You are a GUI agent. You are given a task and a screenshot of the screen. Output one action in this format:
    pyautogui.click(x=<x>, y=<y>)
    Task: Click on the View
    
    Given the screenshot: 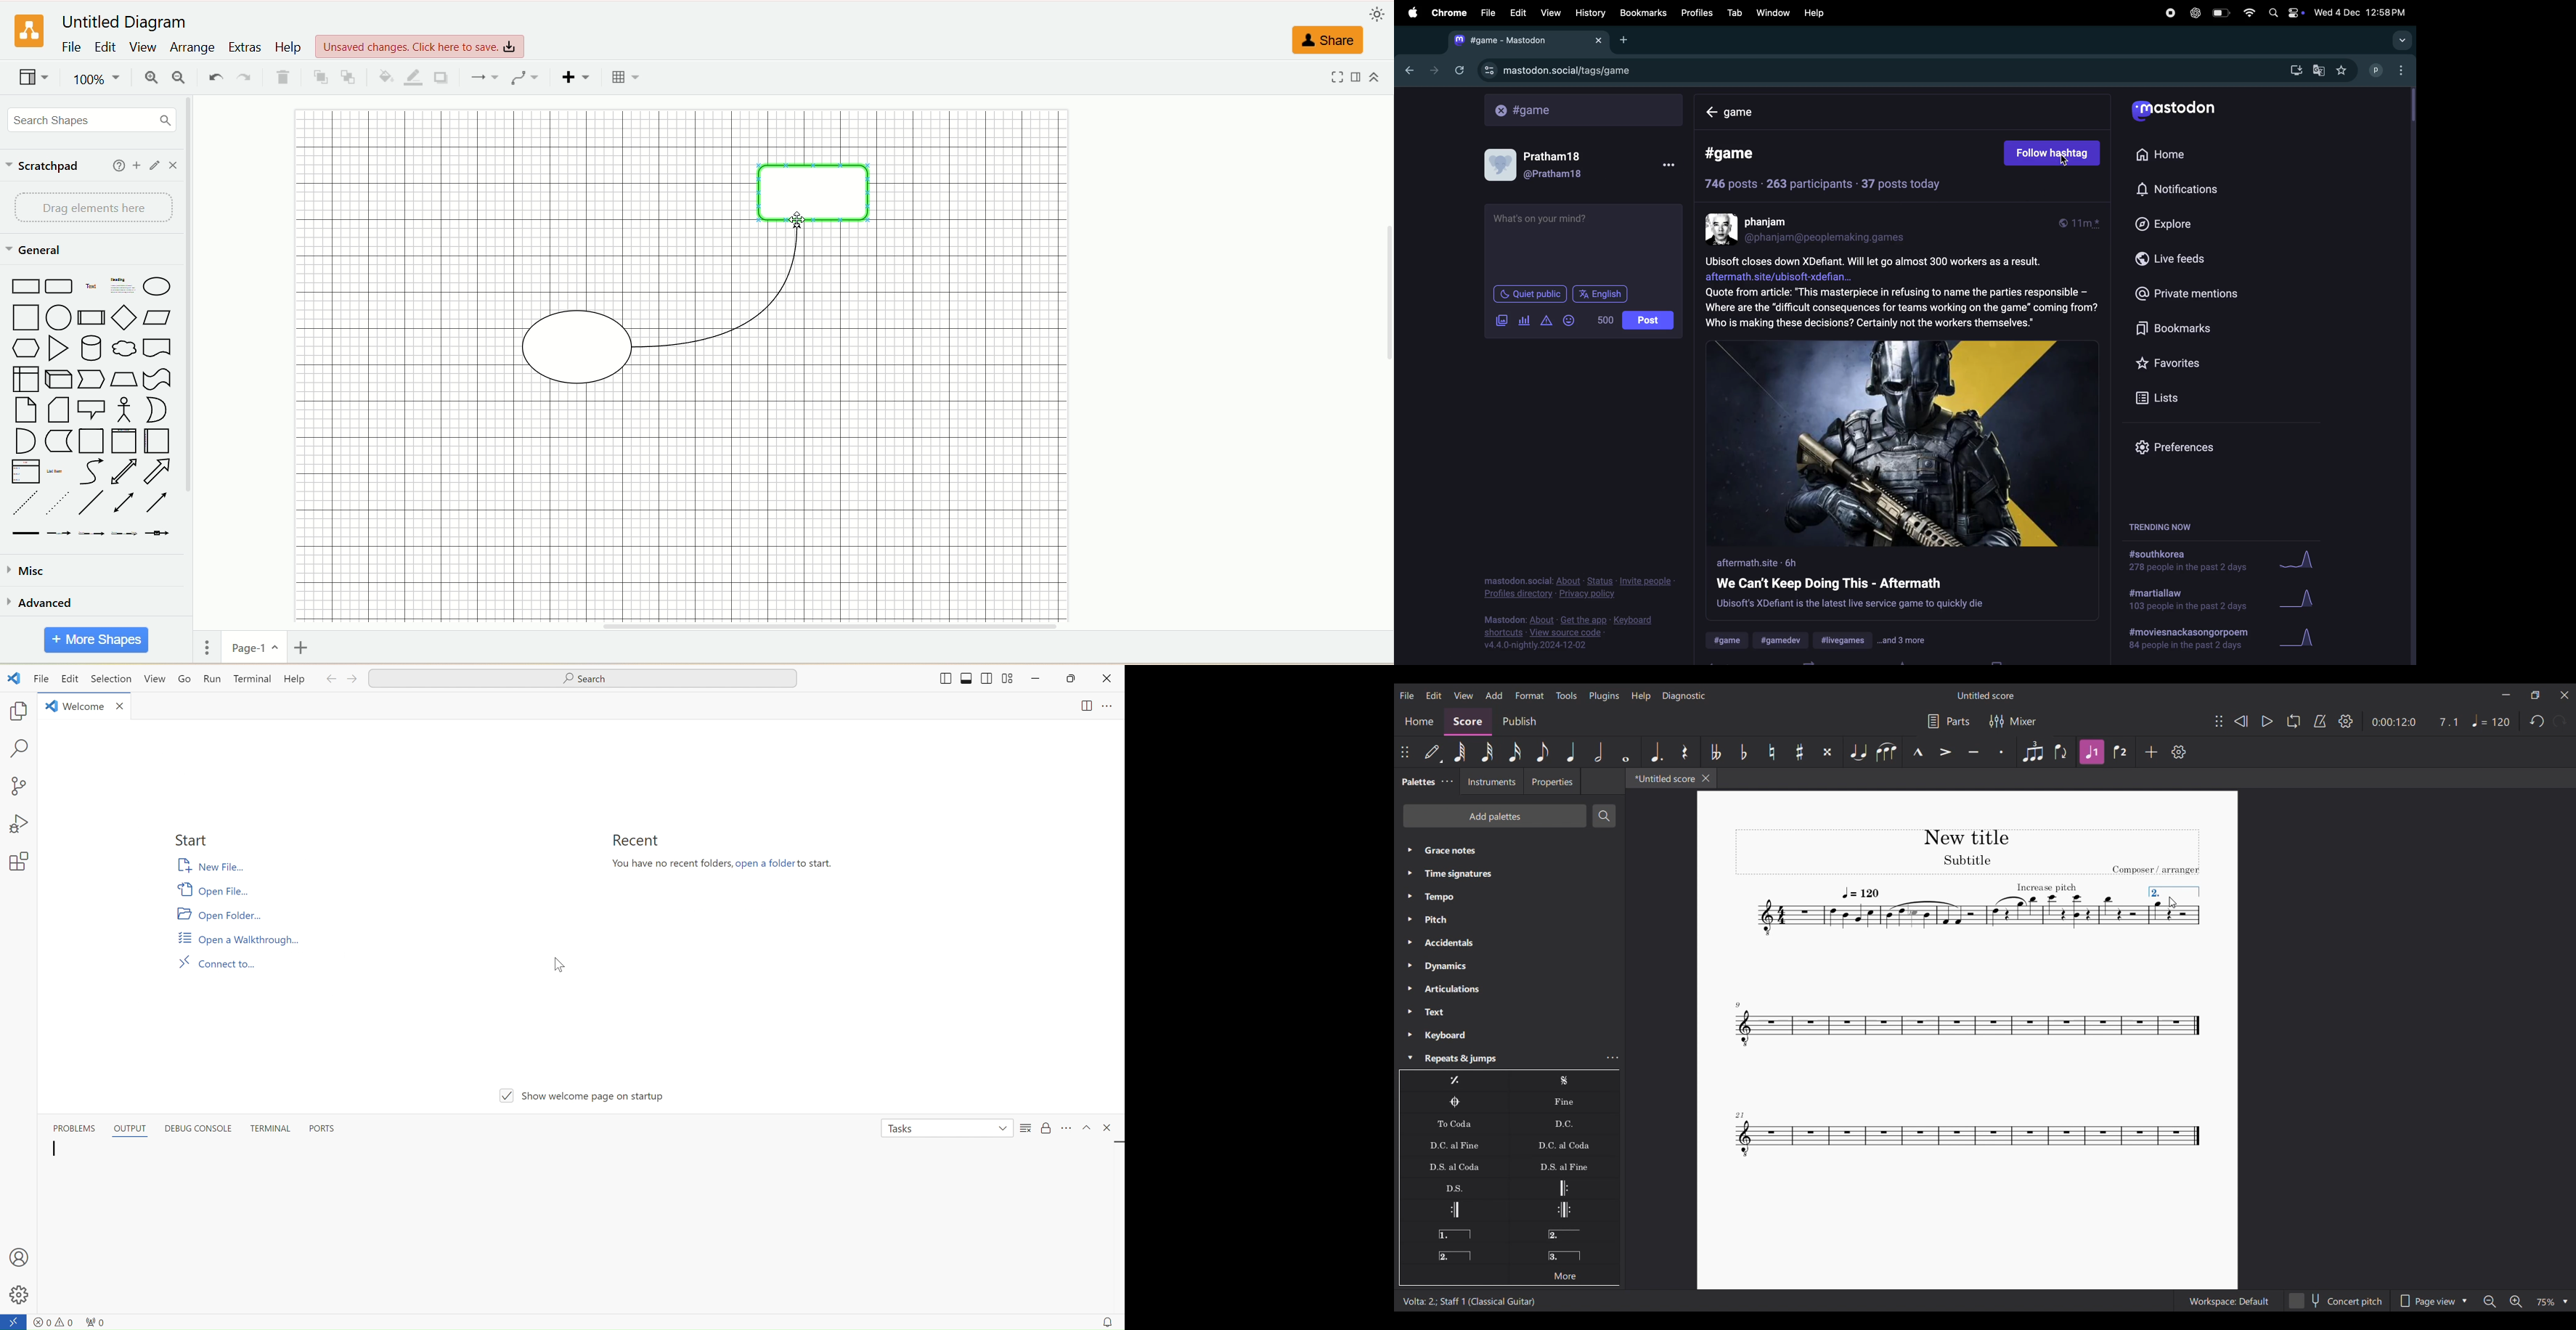 What is the action you would take?
    pyautogui.click(x=1551, y=11)
    